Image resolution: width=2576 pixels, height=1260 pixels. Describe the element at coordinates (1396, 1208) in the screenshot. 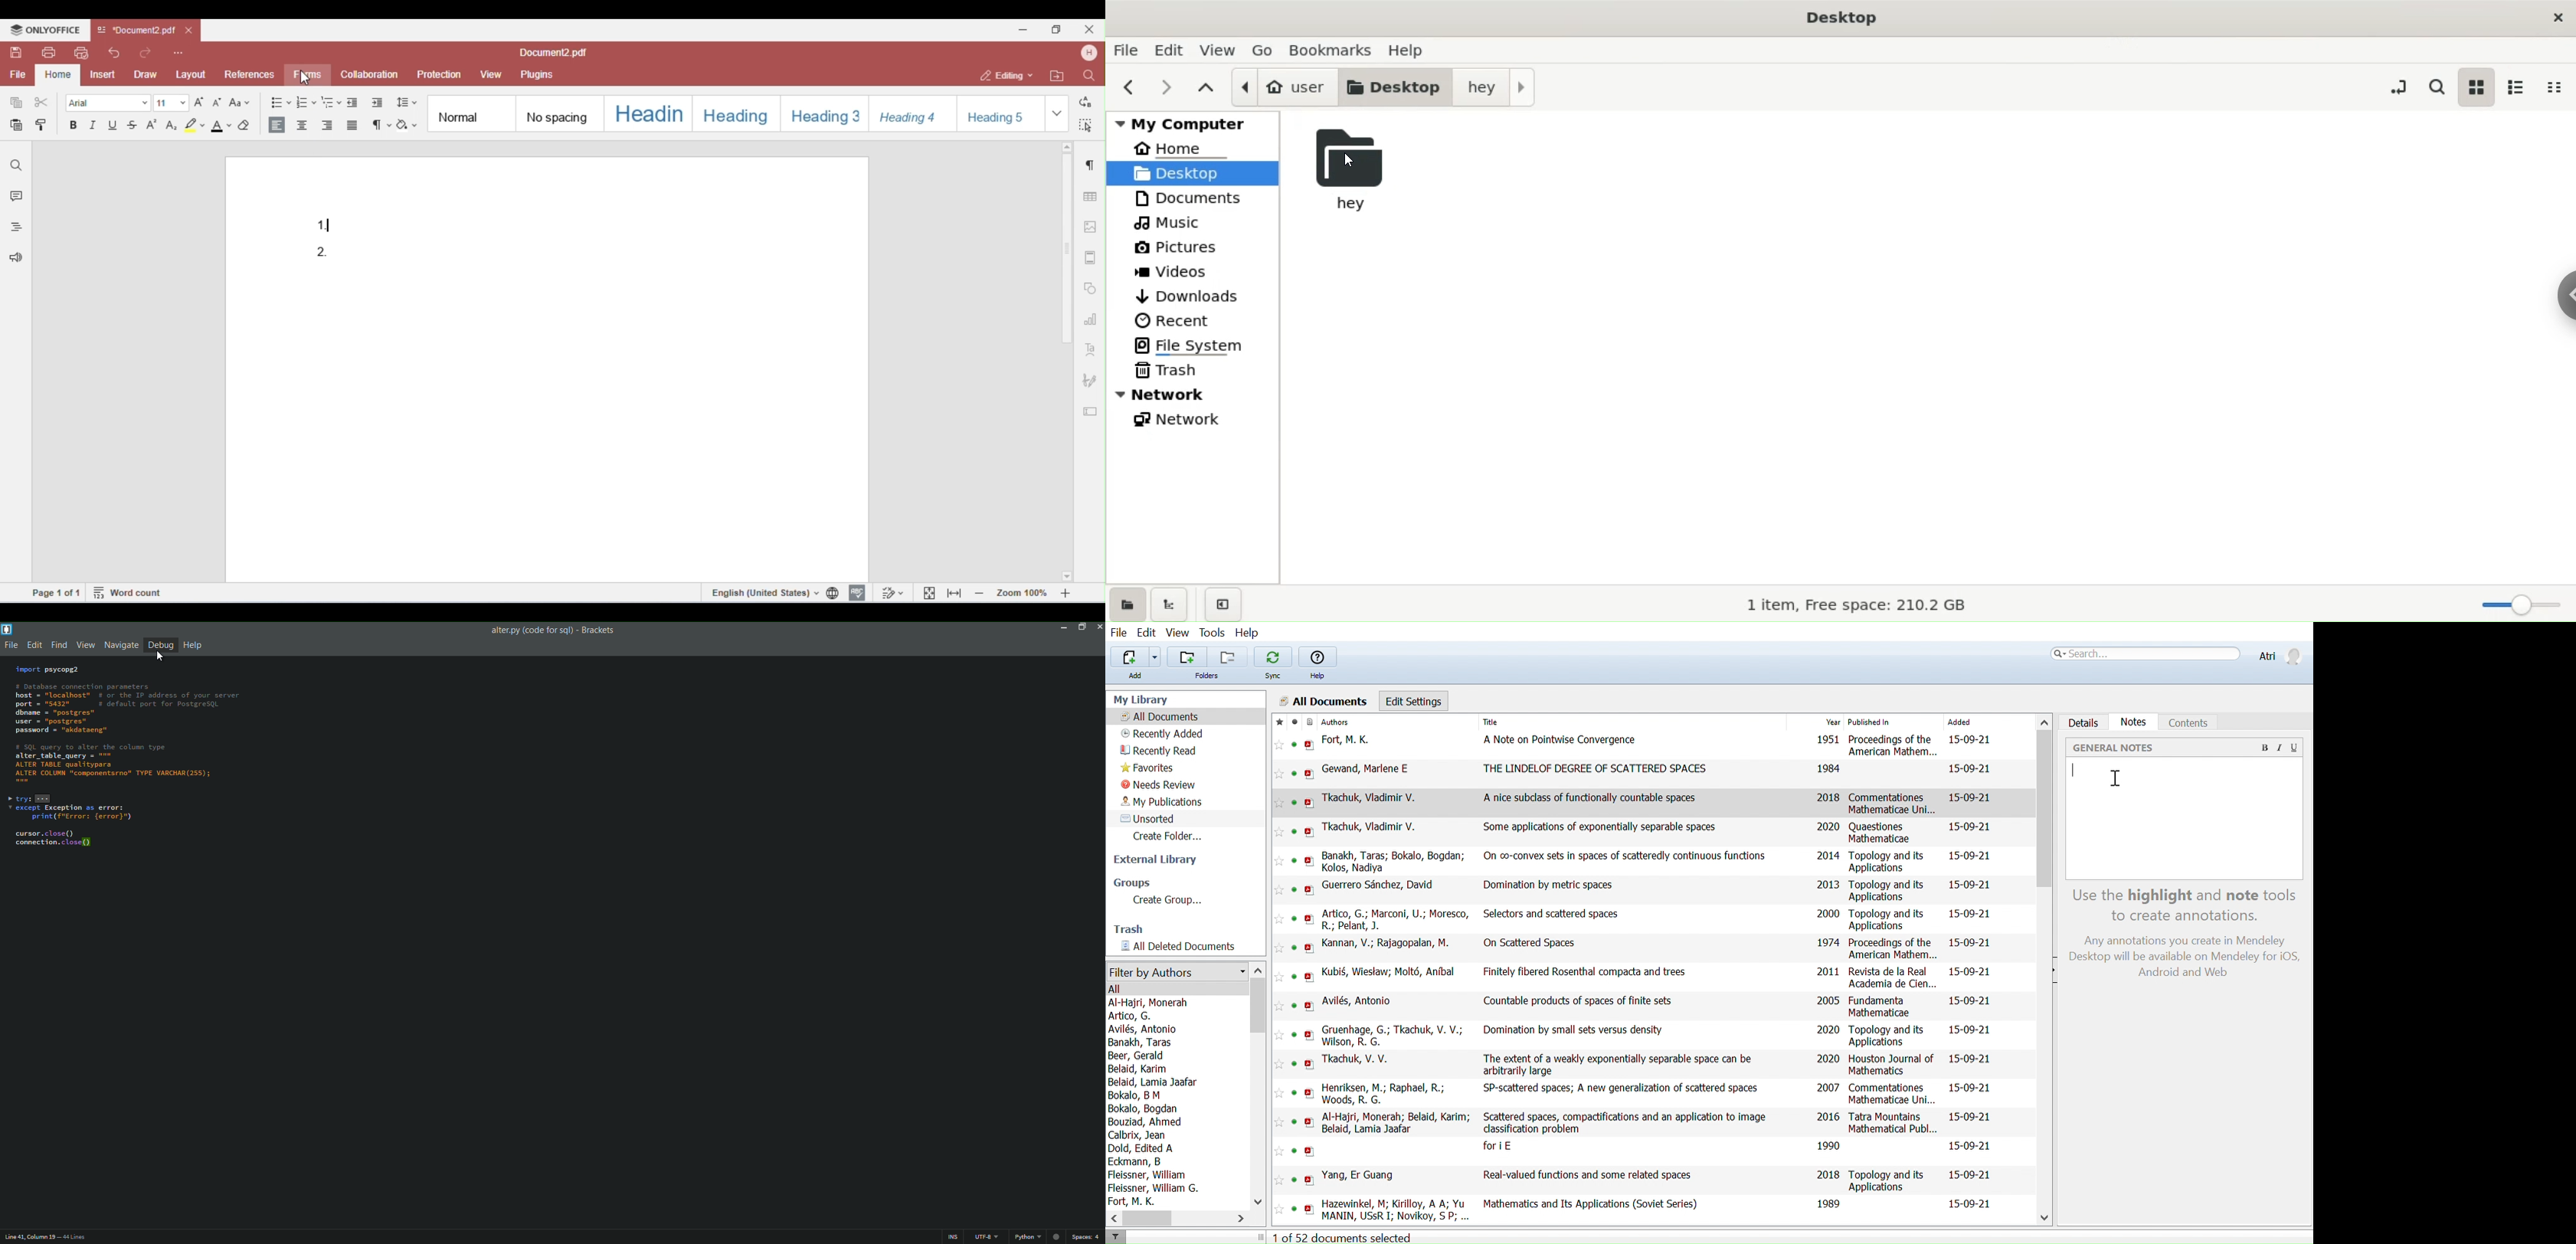

I see `Hazewinkel, M; Kirilloy, A A; Yu MANIN, USsR
I: Novikoy, S P: Rozanoy, Yu A` at that location.